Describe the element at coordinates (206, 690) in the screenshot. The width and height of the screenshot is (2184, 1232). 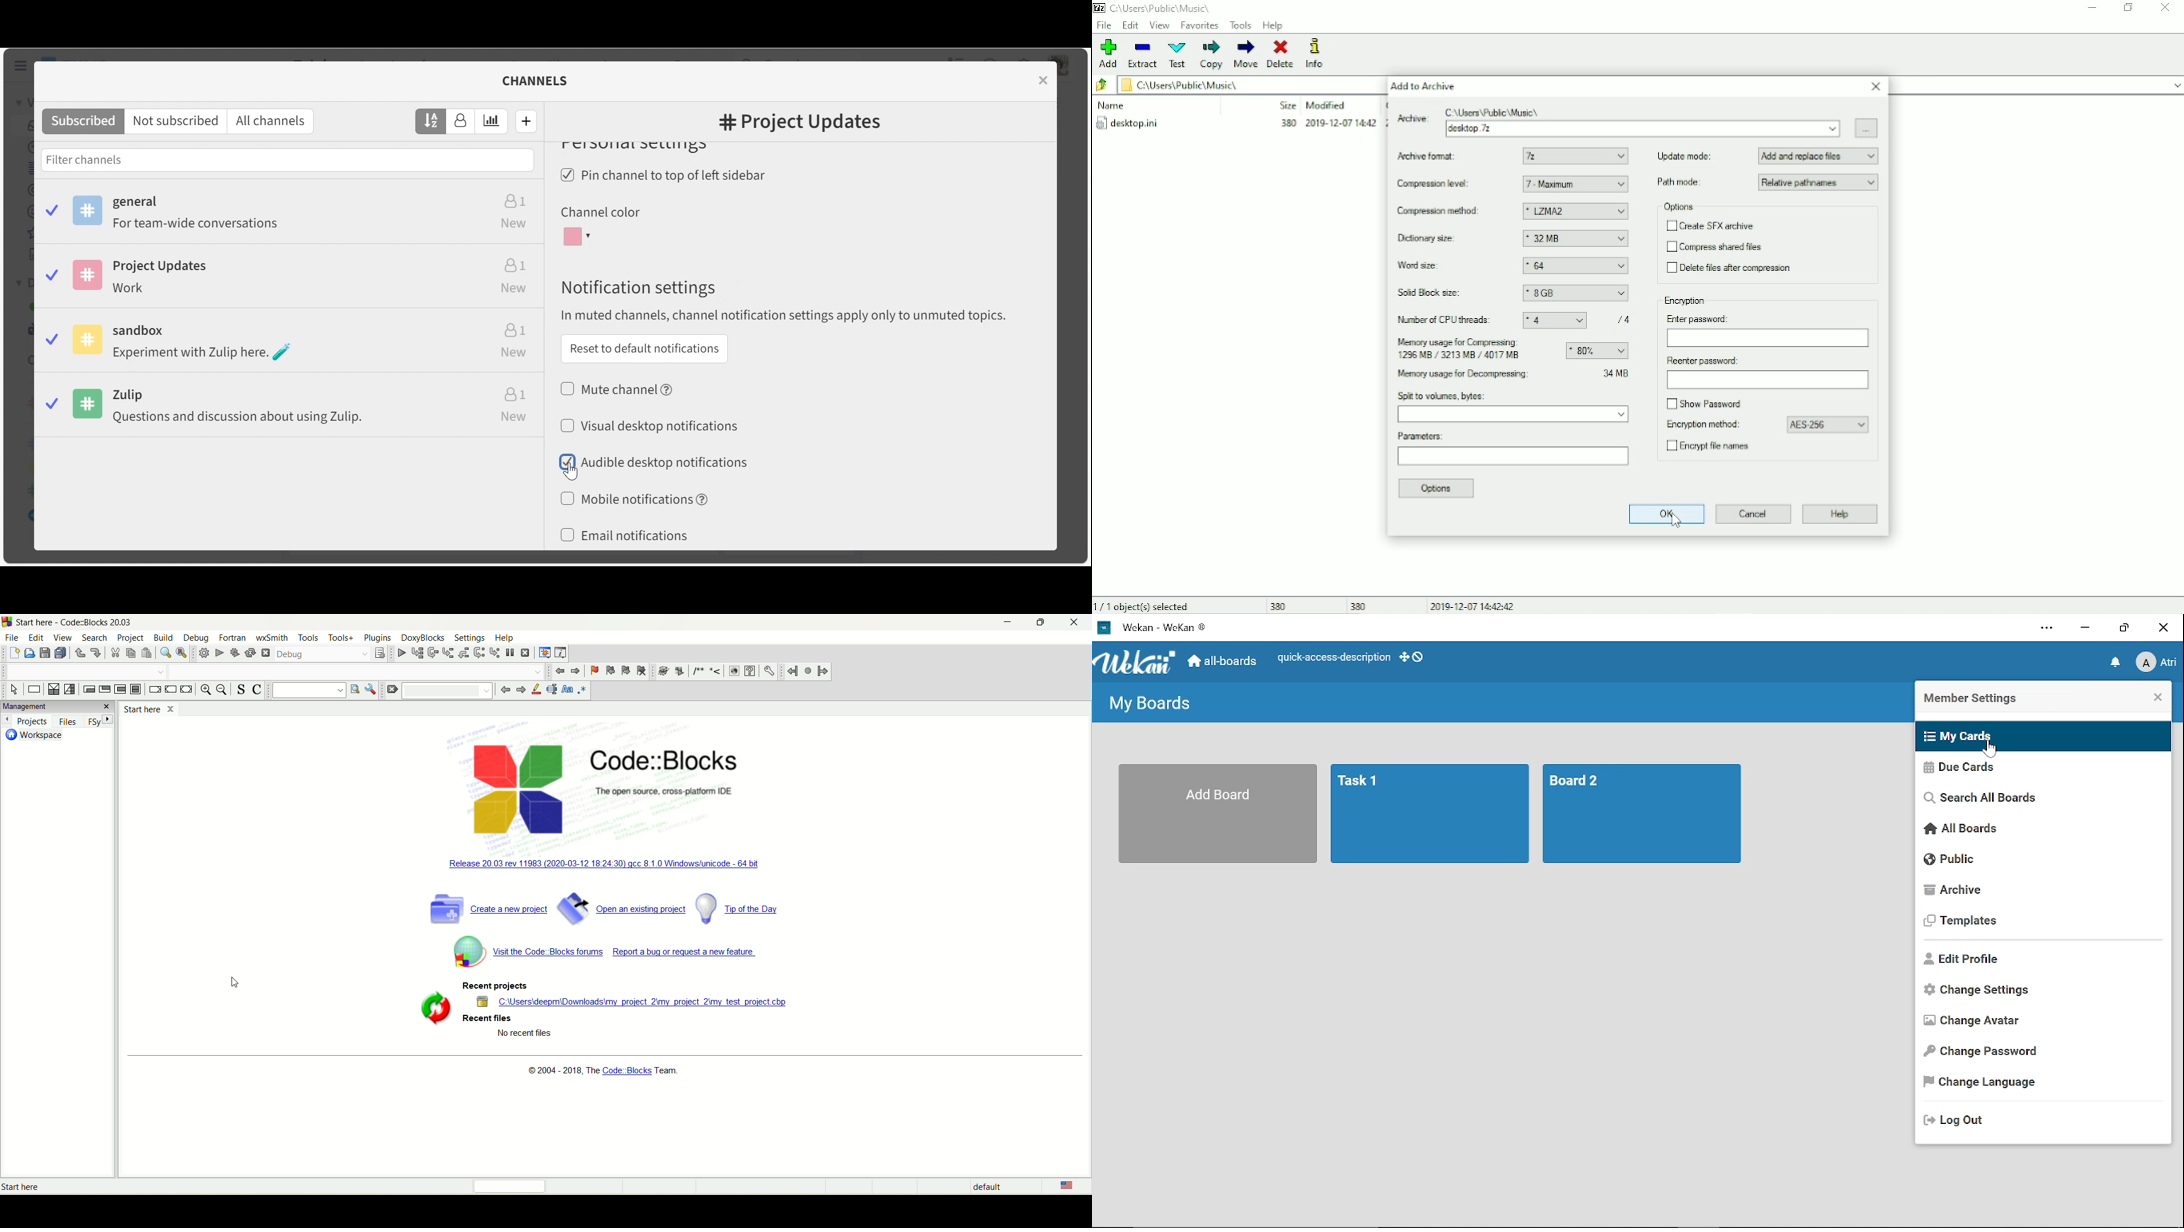
I see `zoom in` at that location.